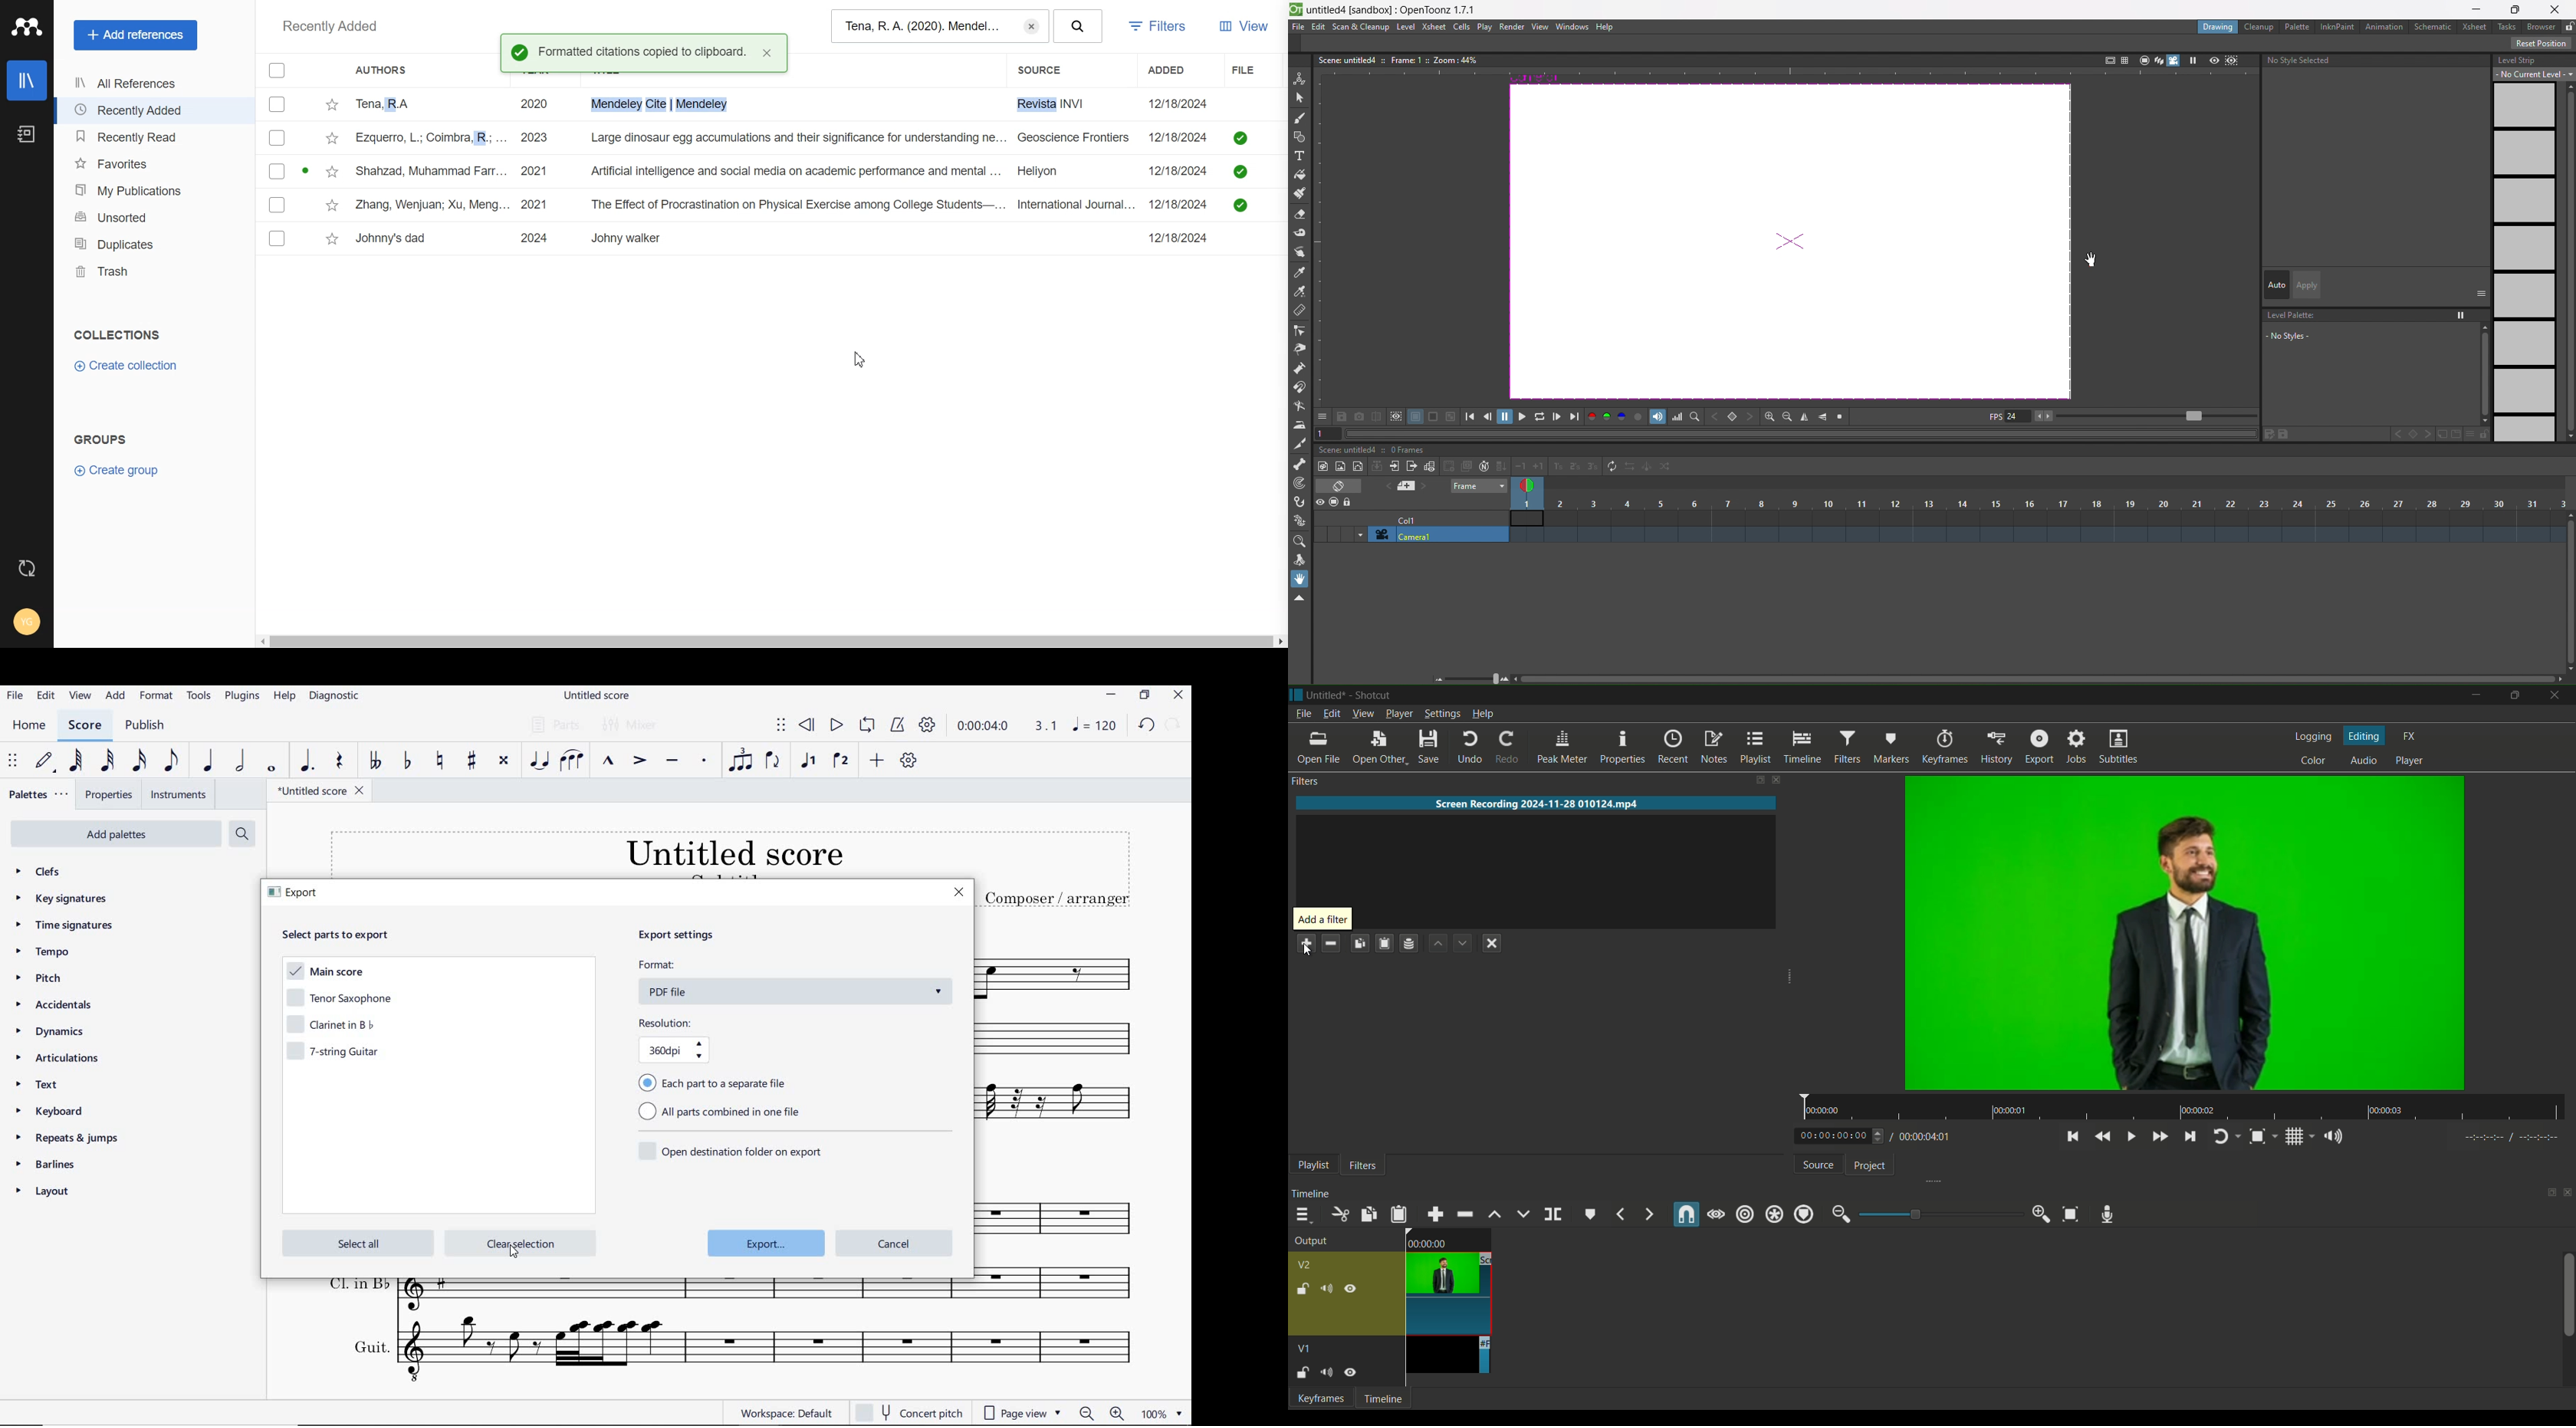 The image size is (2576, 1428). What do you see at coordinates (1890, 747) in the screenshot?
I see `markers` at bounding box center [1890, 747].